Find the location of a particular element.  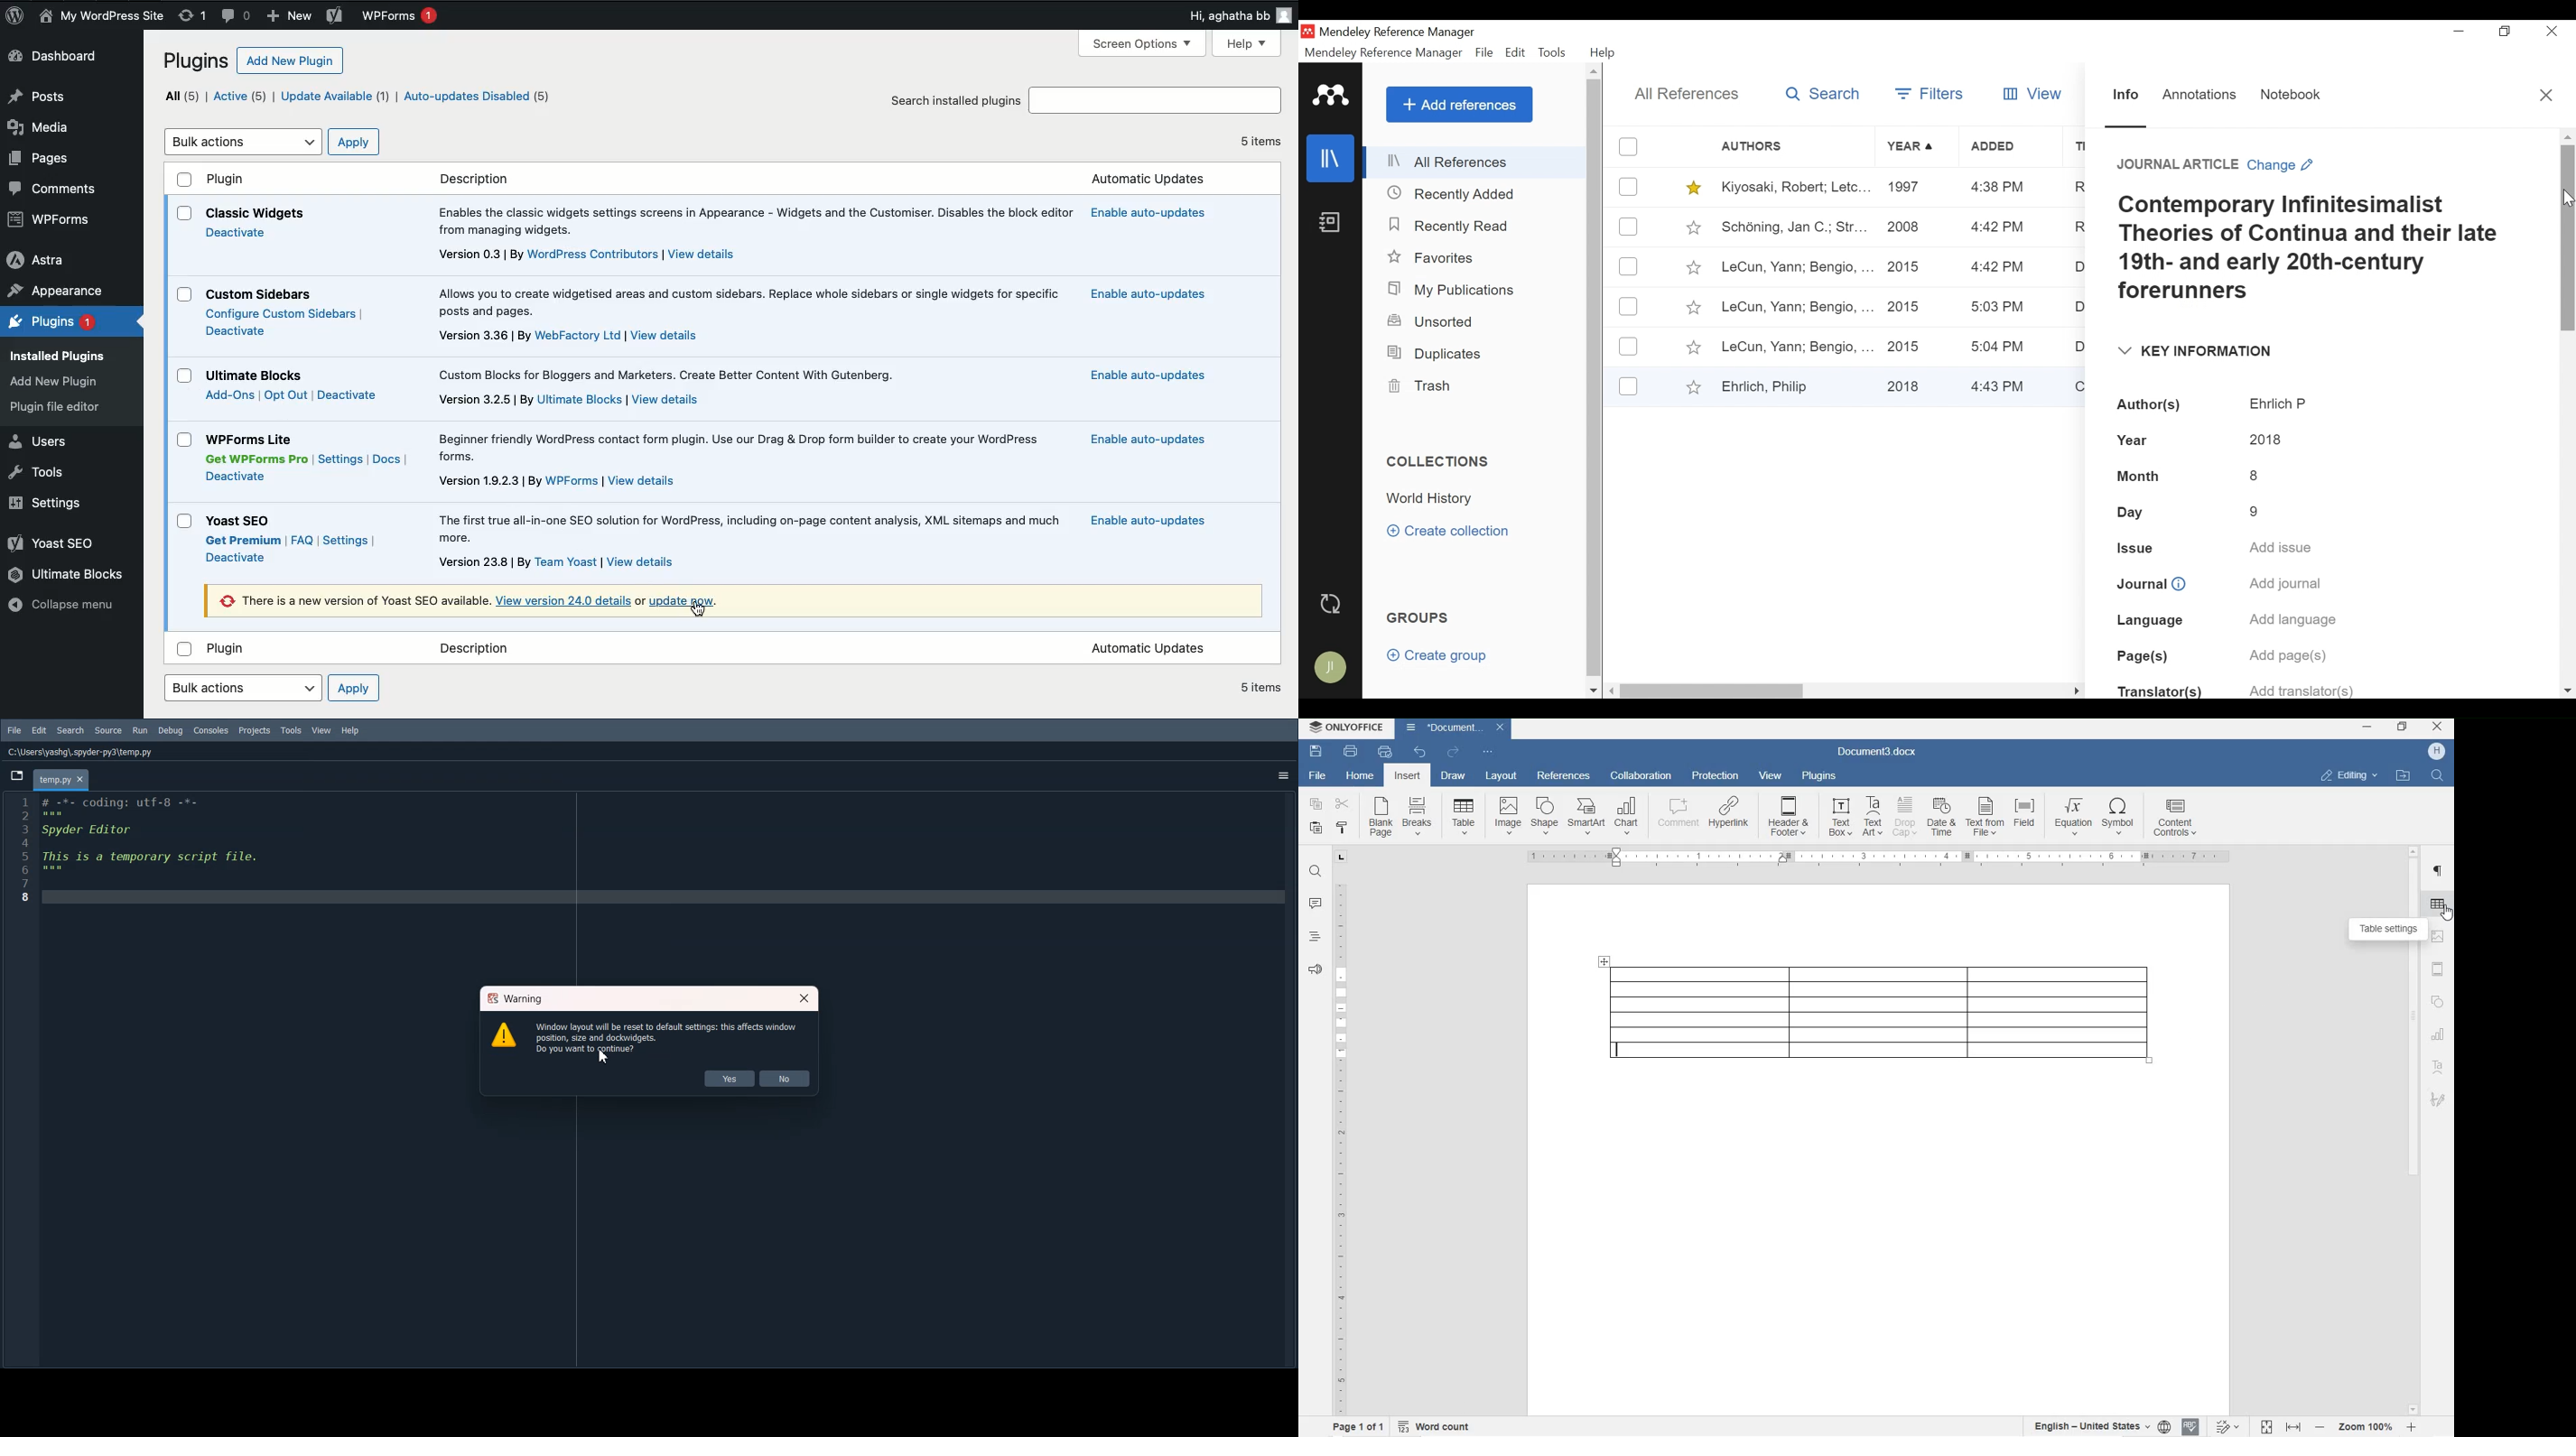

Line number is located at coordinates (20, 849).